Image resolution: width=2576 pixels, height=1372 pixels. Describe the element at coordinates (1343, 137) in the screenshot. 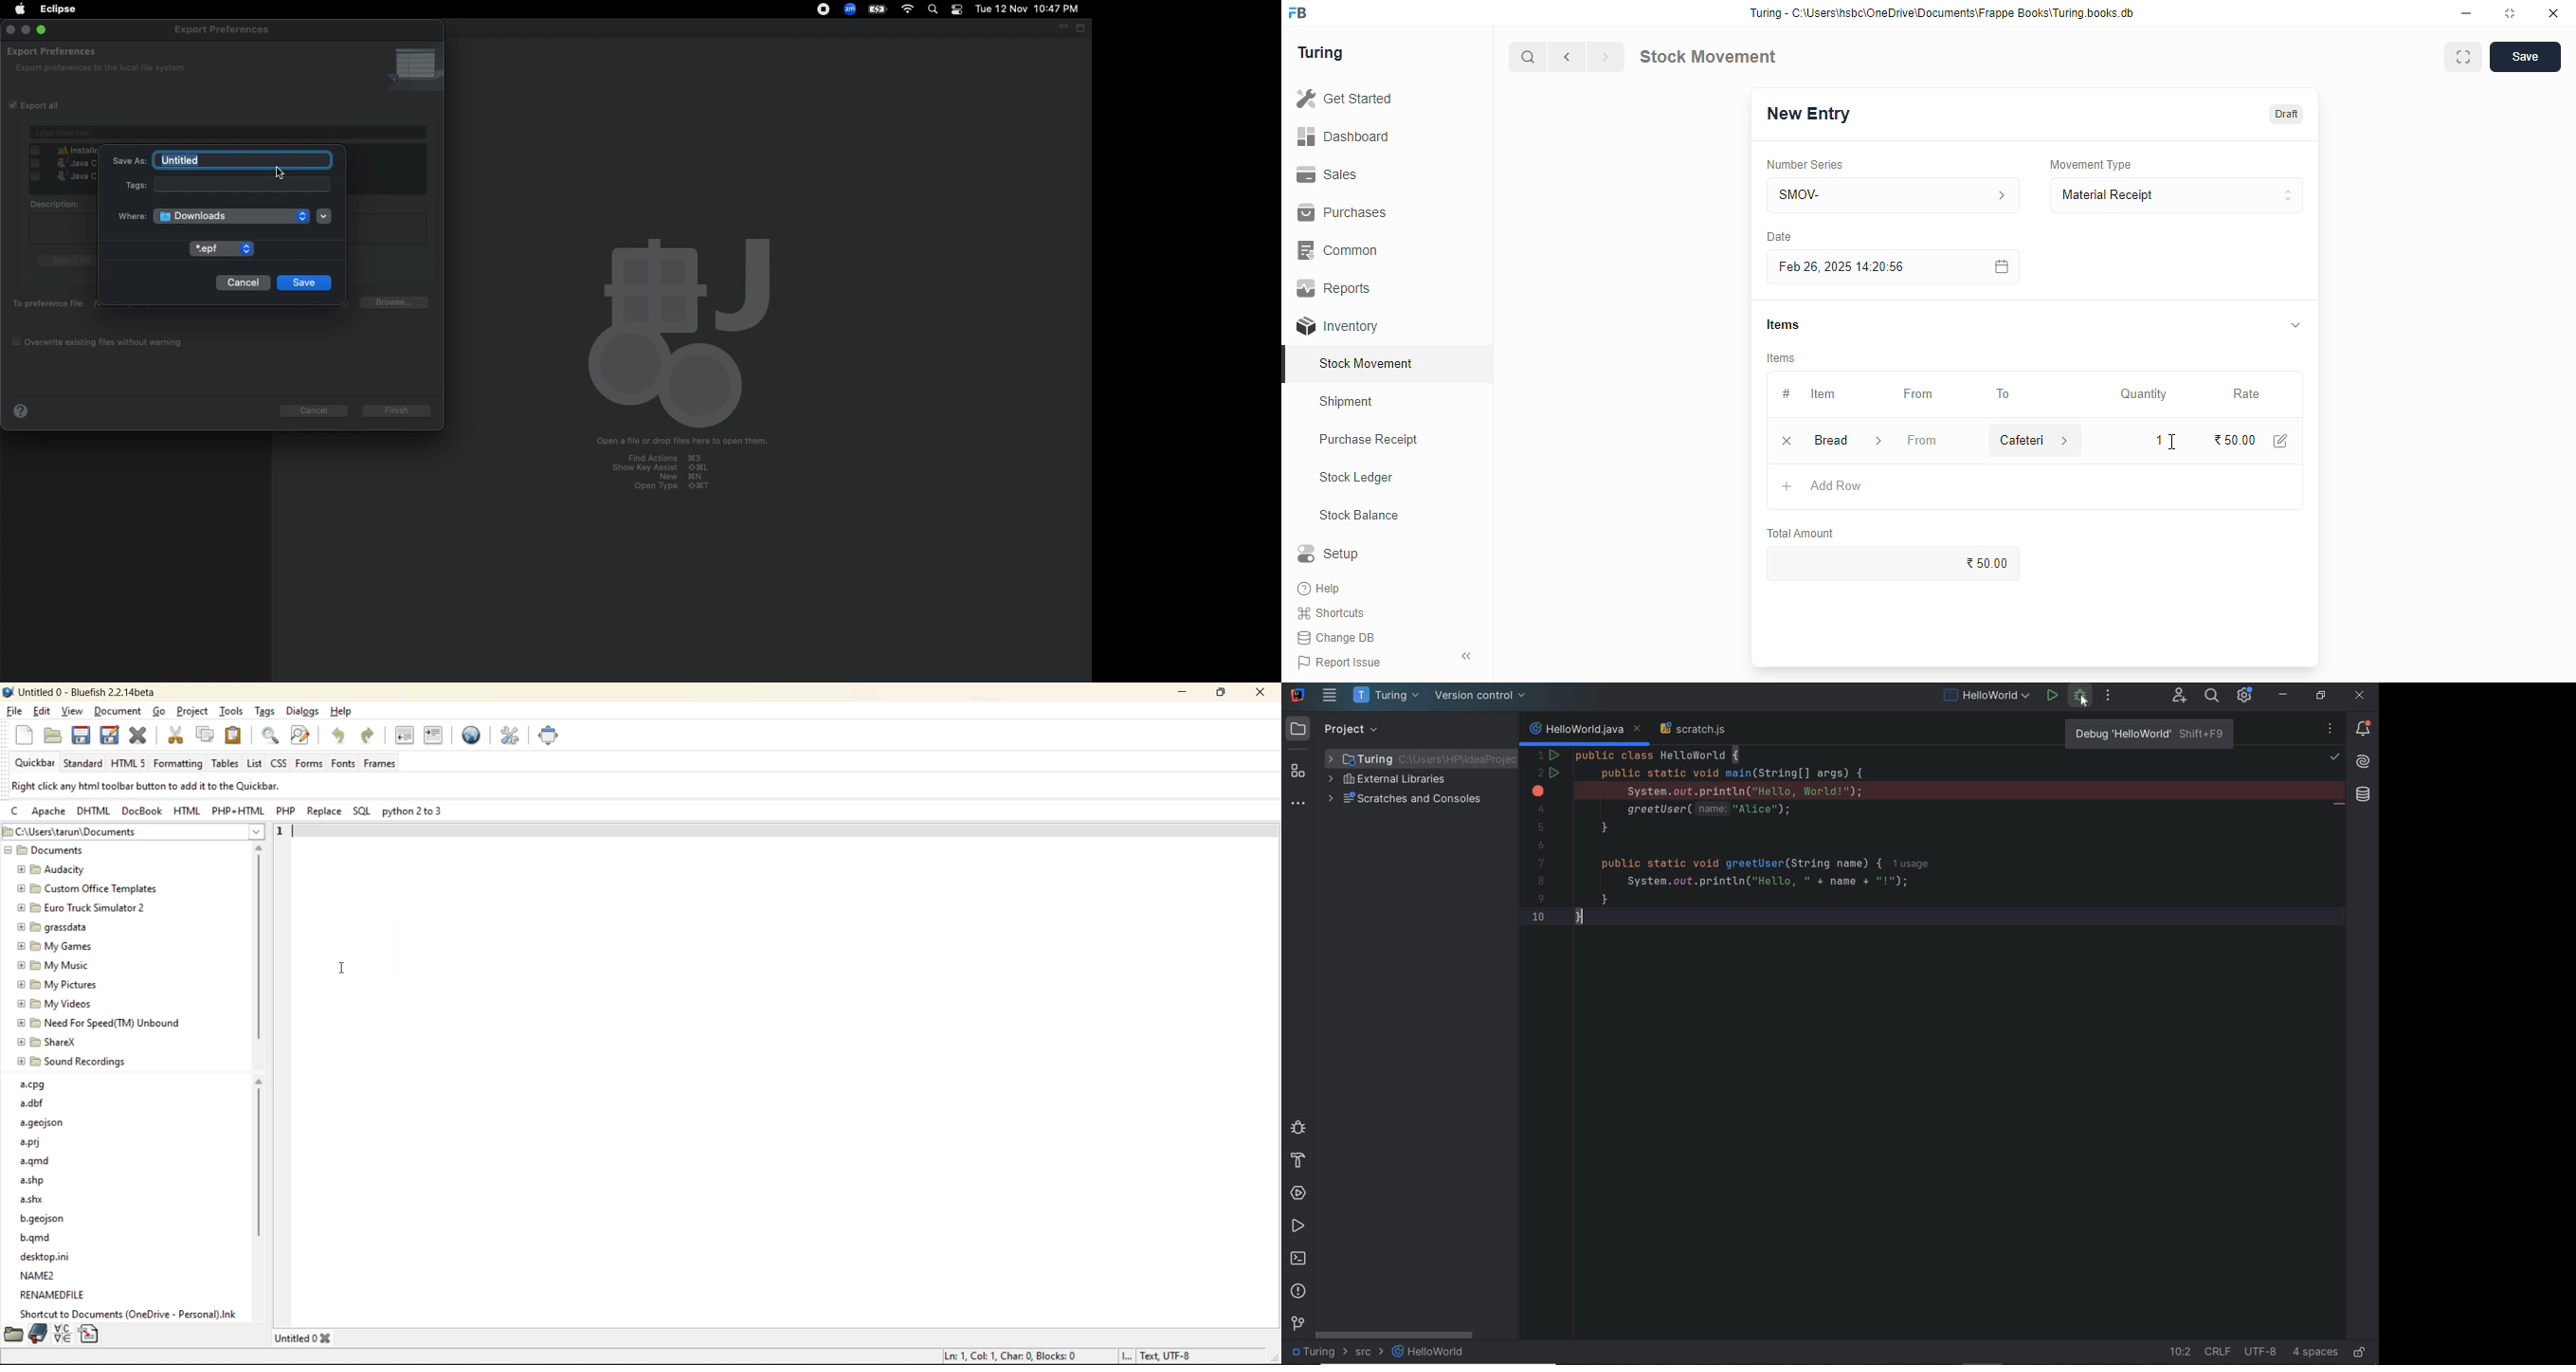

I see `dashboard` at that location.